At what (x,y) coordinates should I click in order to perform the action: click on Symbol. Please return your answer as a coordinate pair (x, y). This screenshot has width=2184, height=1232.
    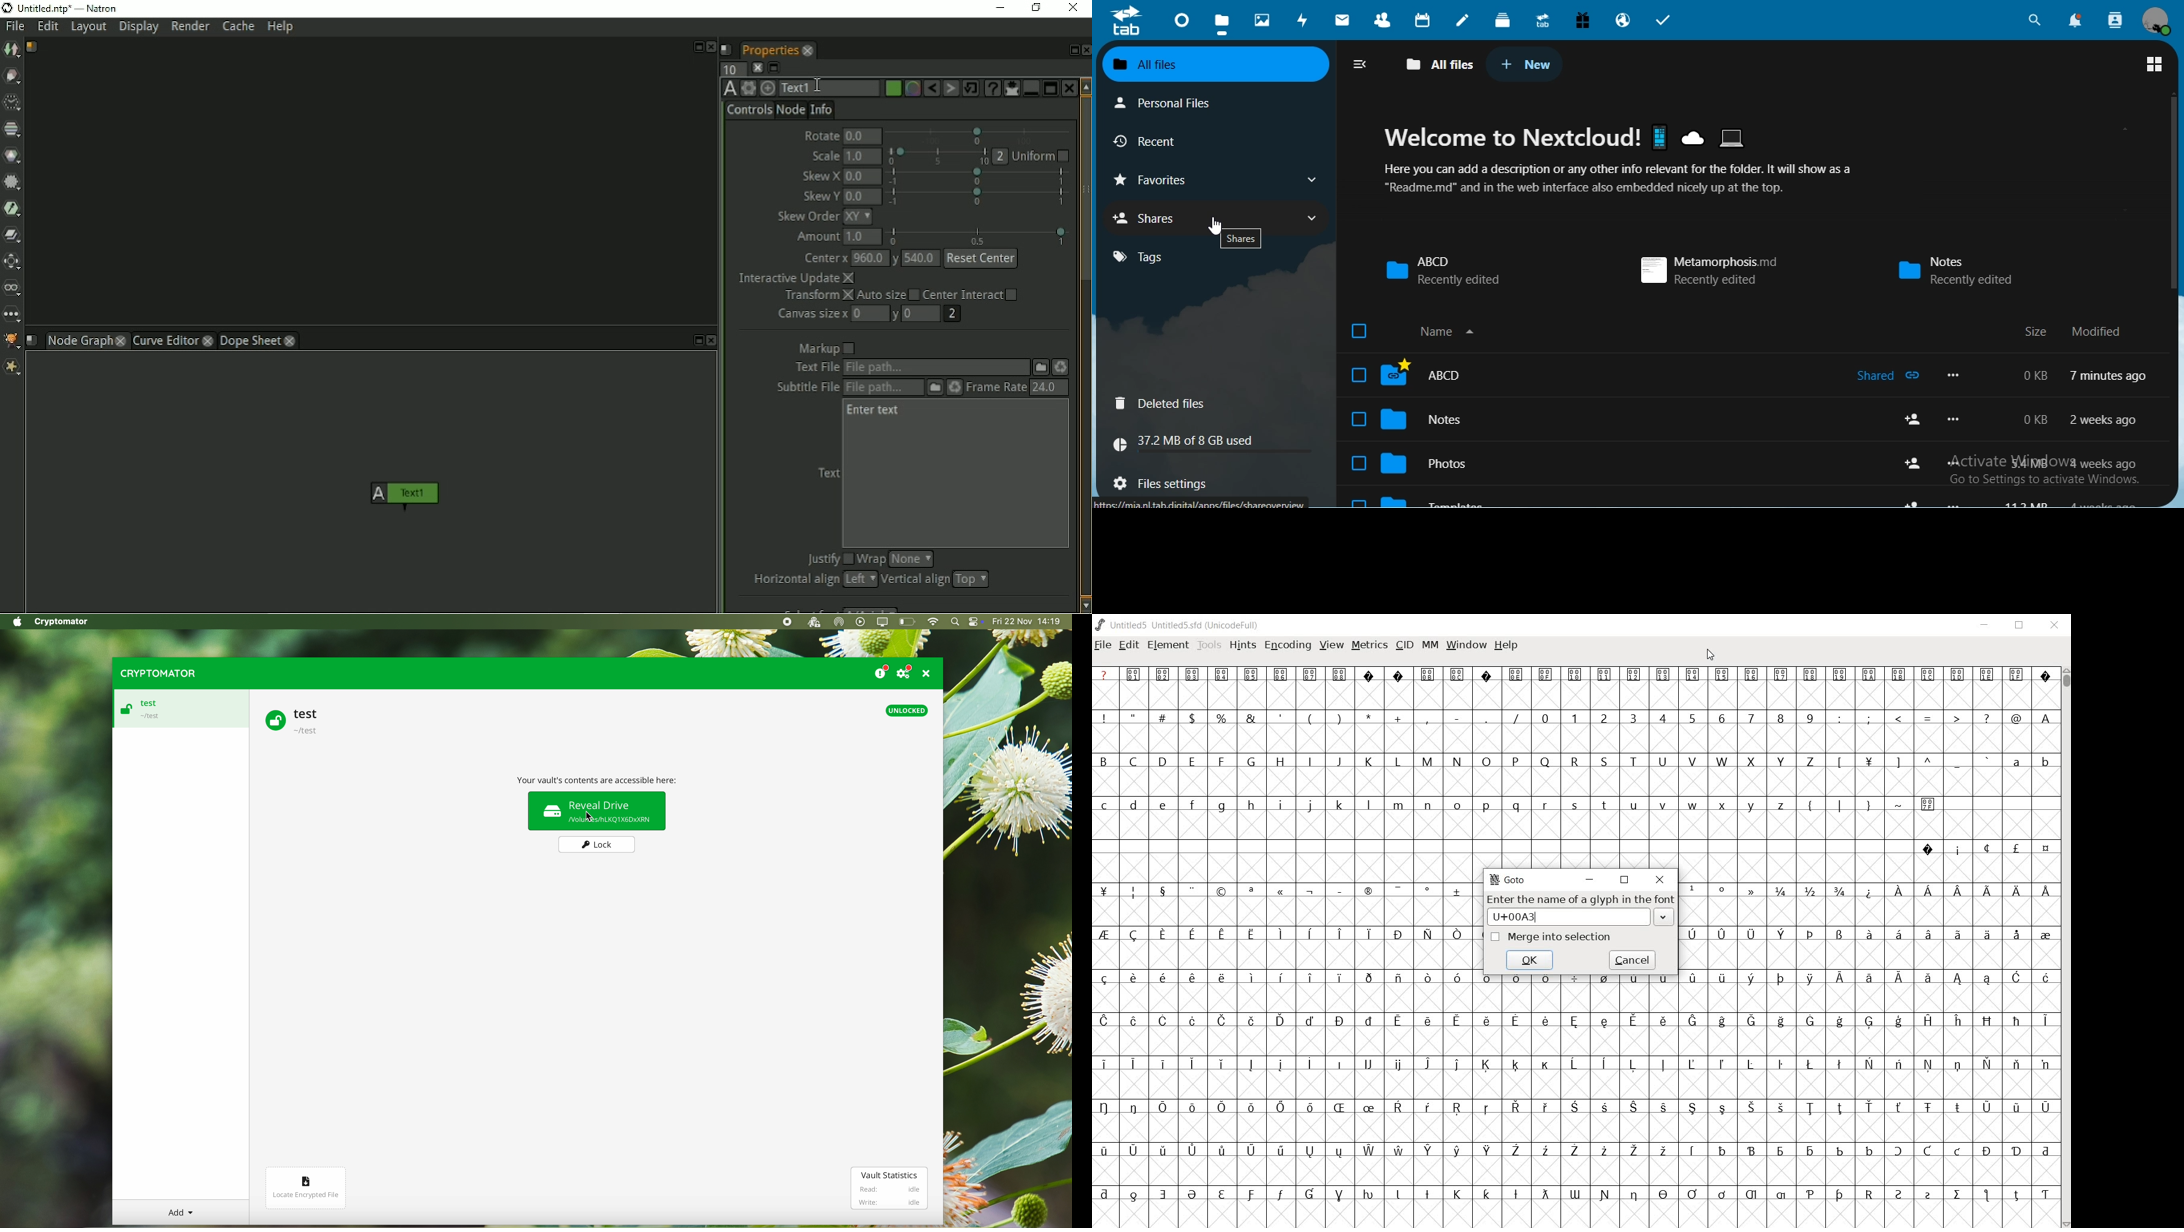
    Looking at the image, I should click on (1280, 932).